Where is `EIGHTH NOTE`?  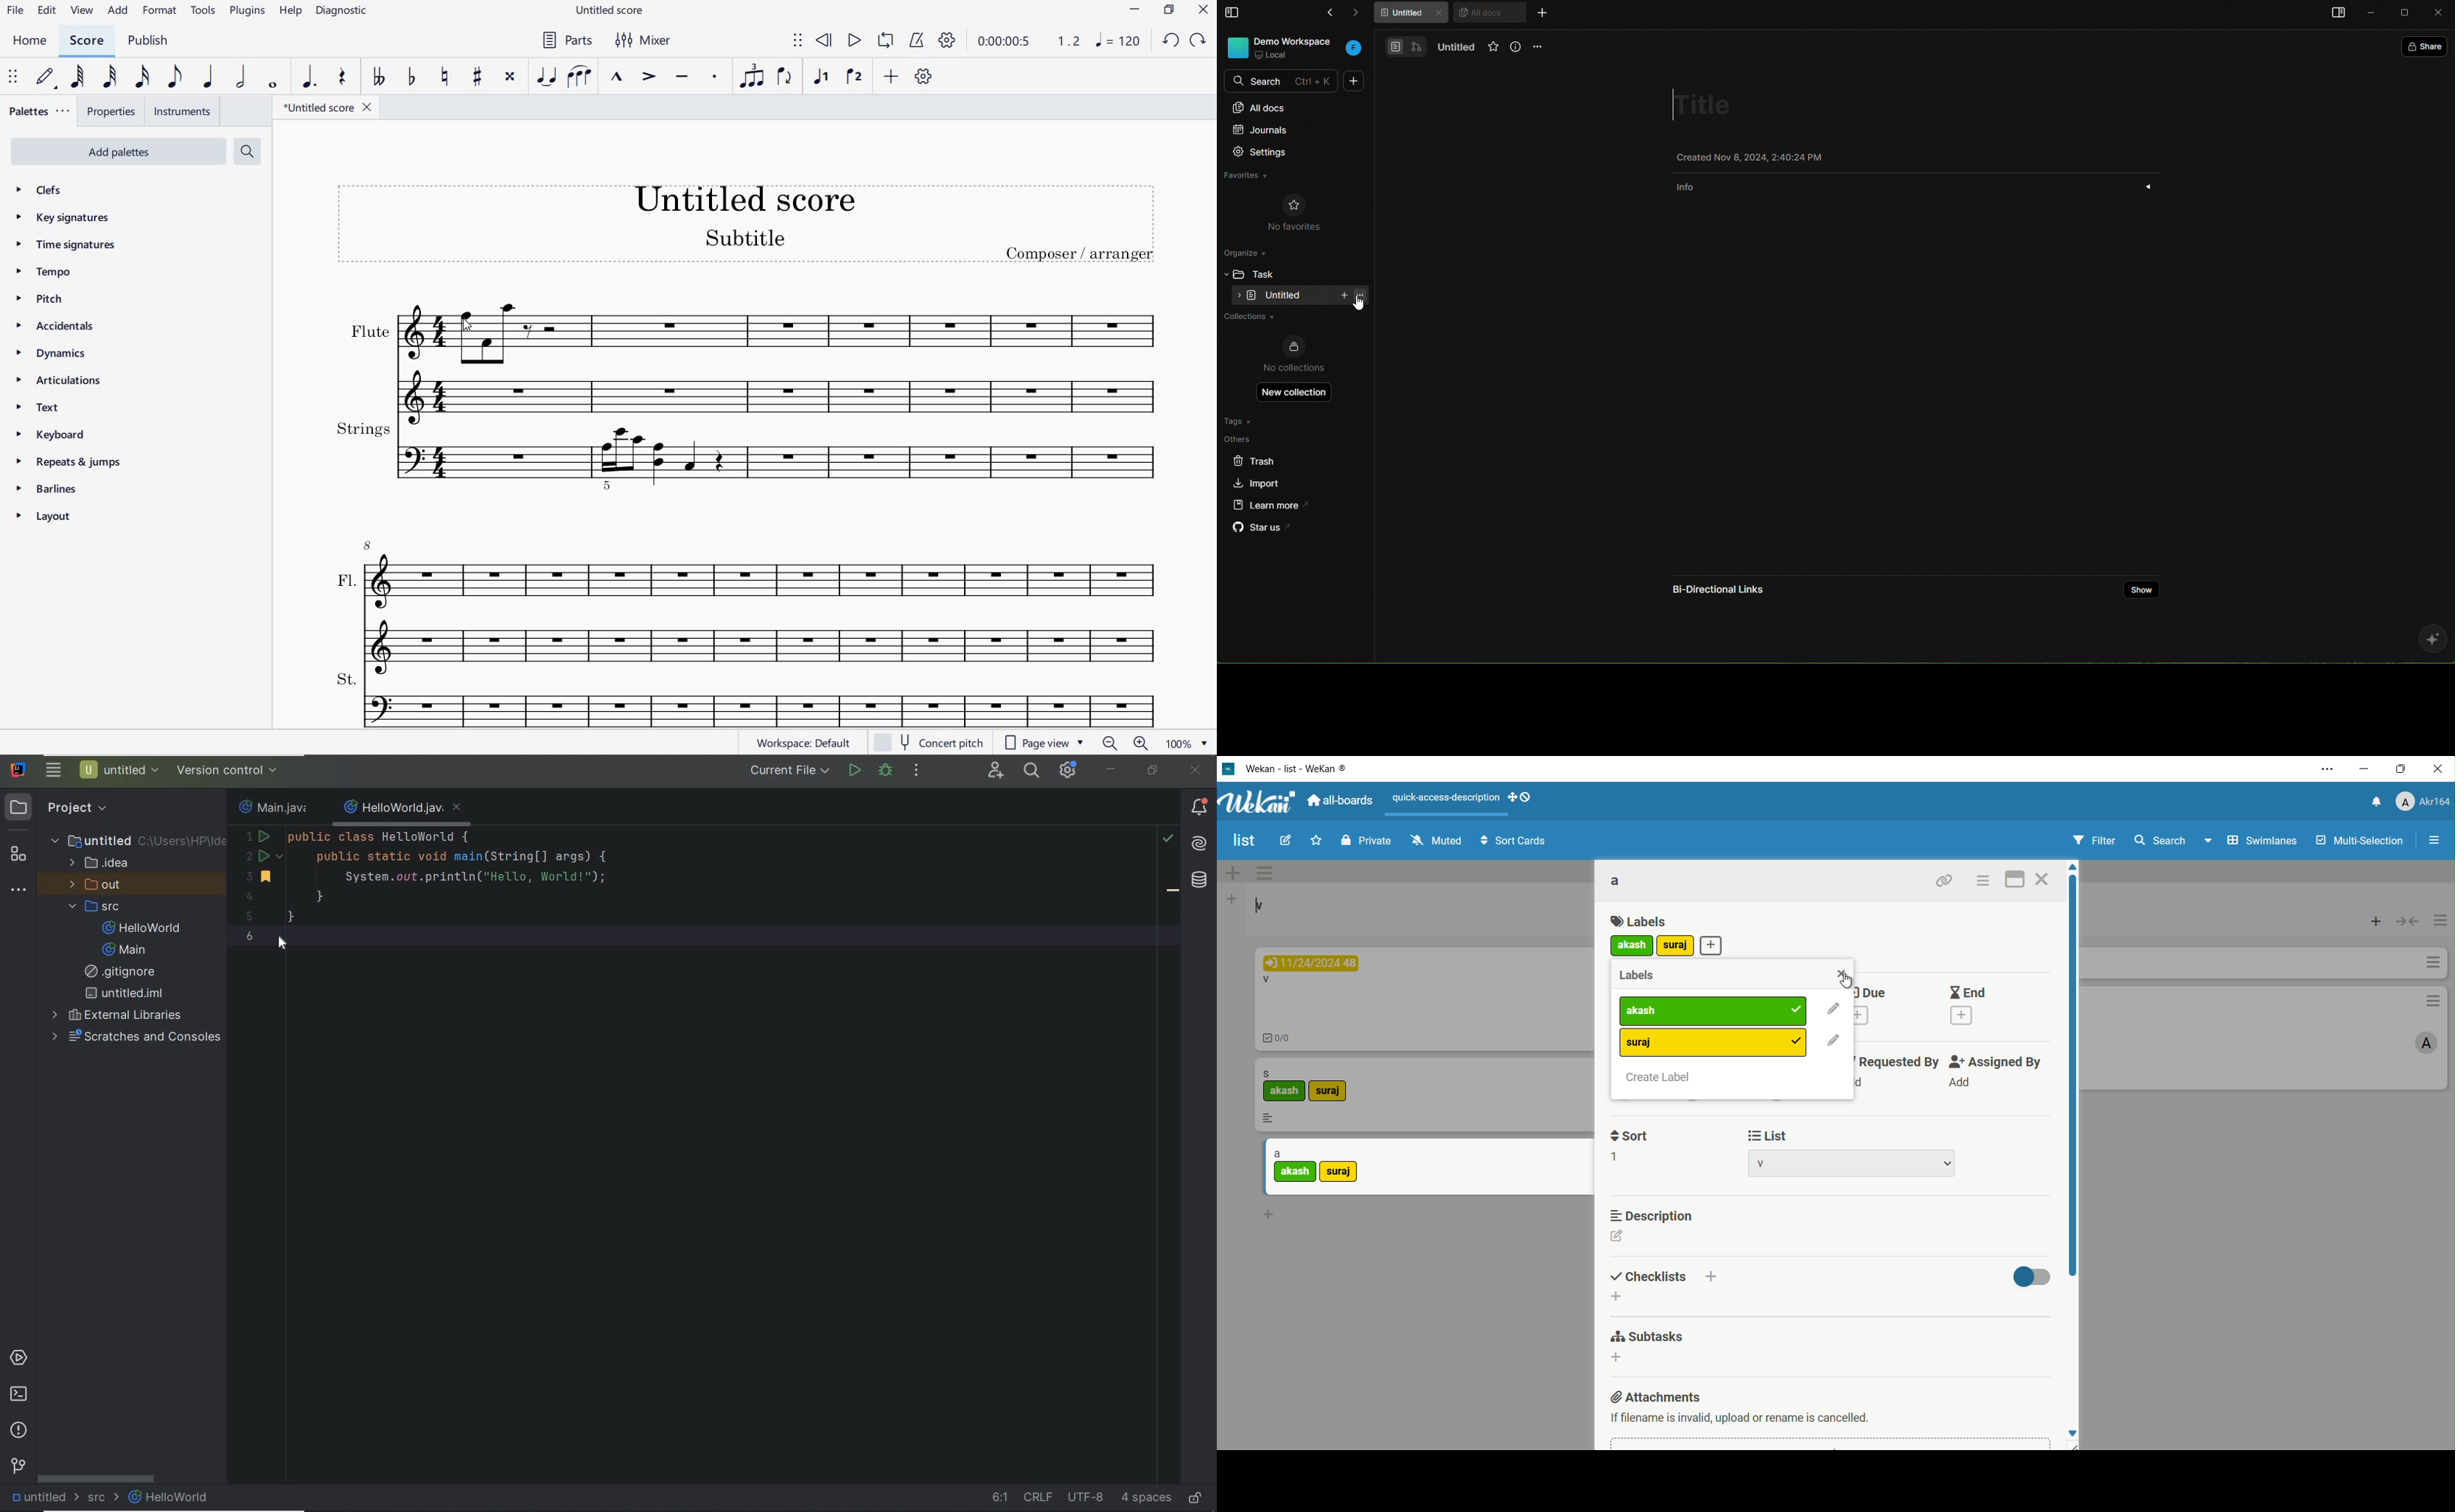
EIGHTH NOTE is located at coordinates (175, 78).